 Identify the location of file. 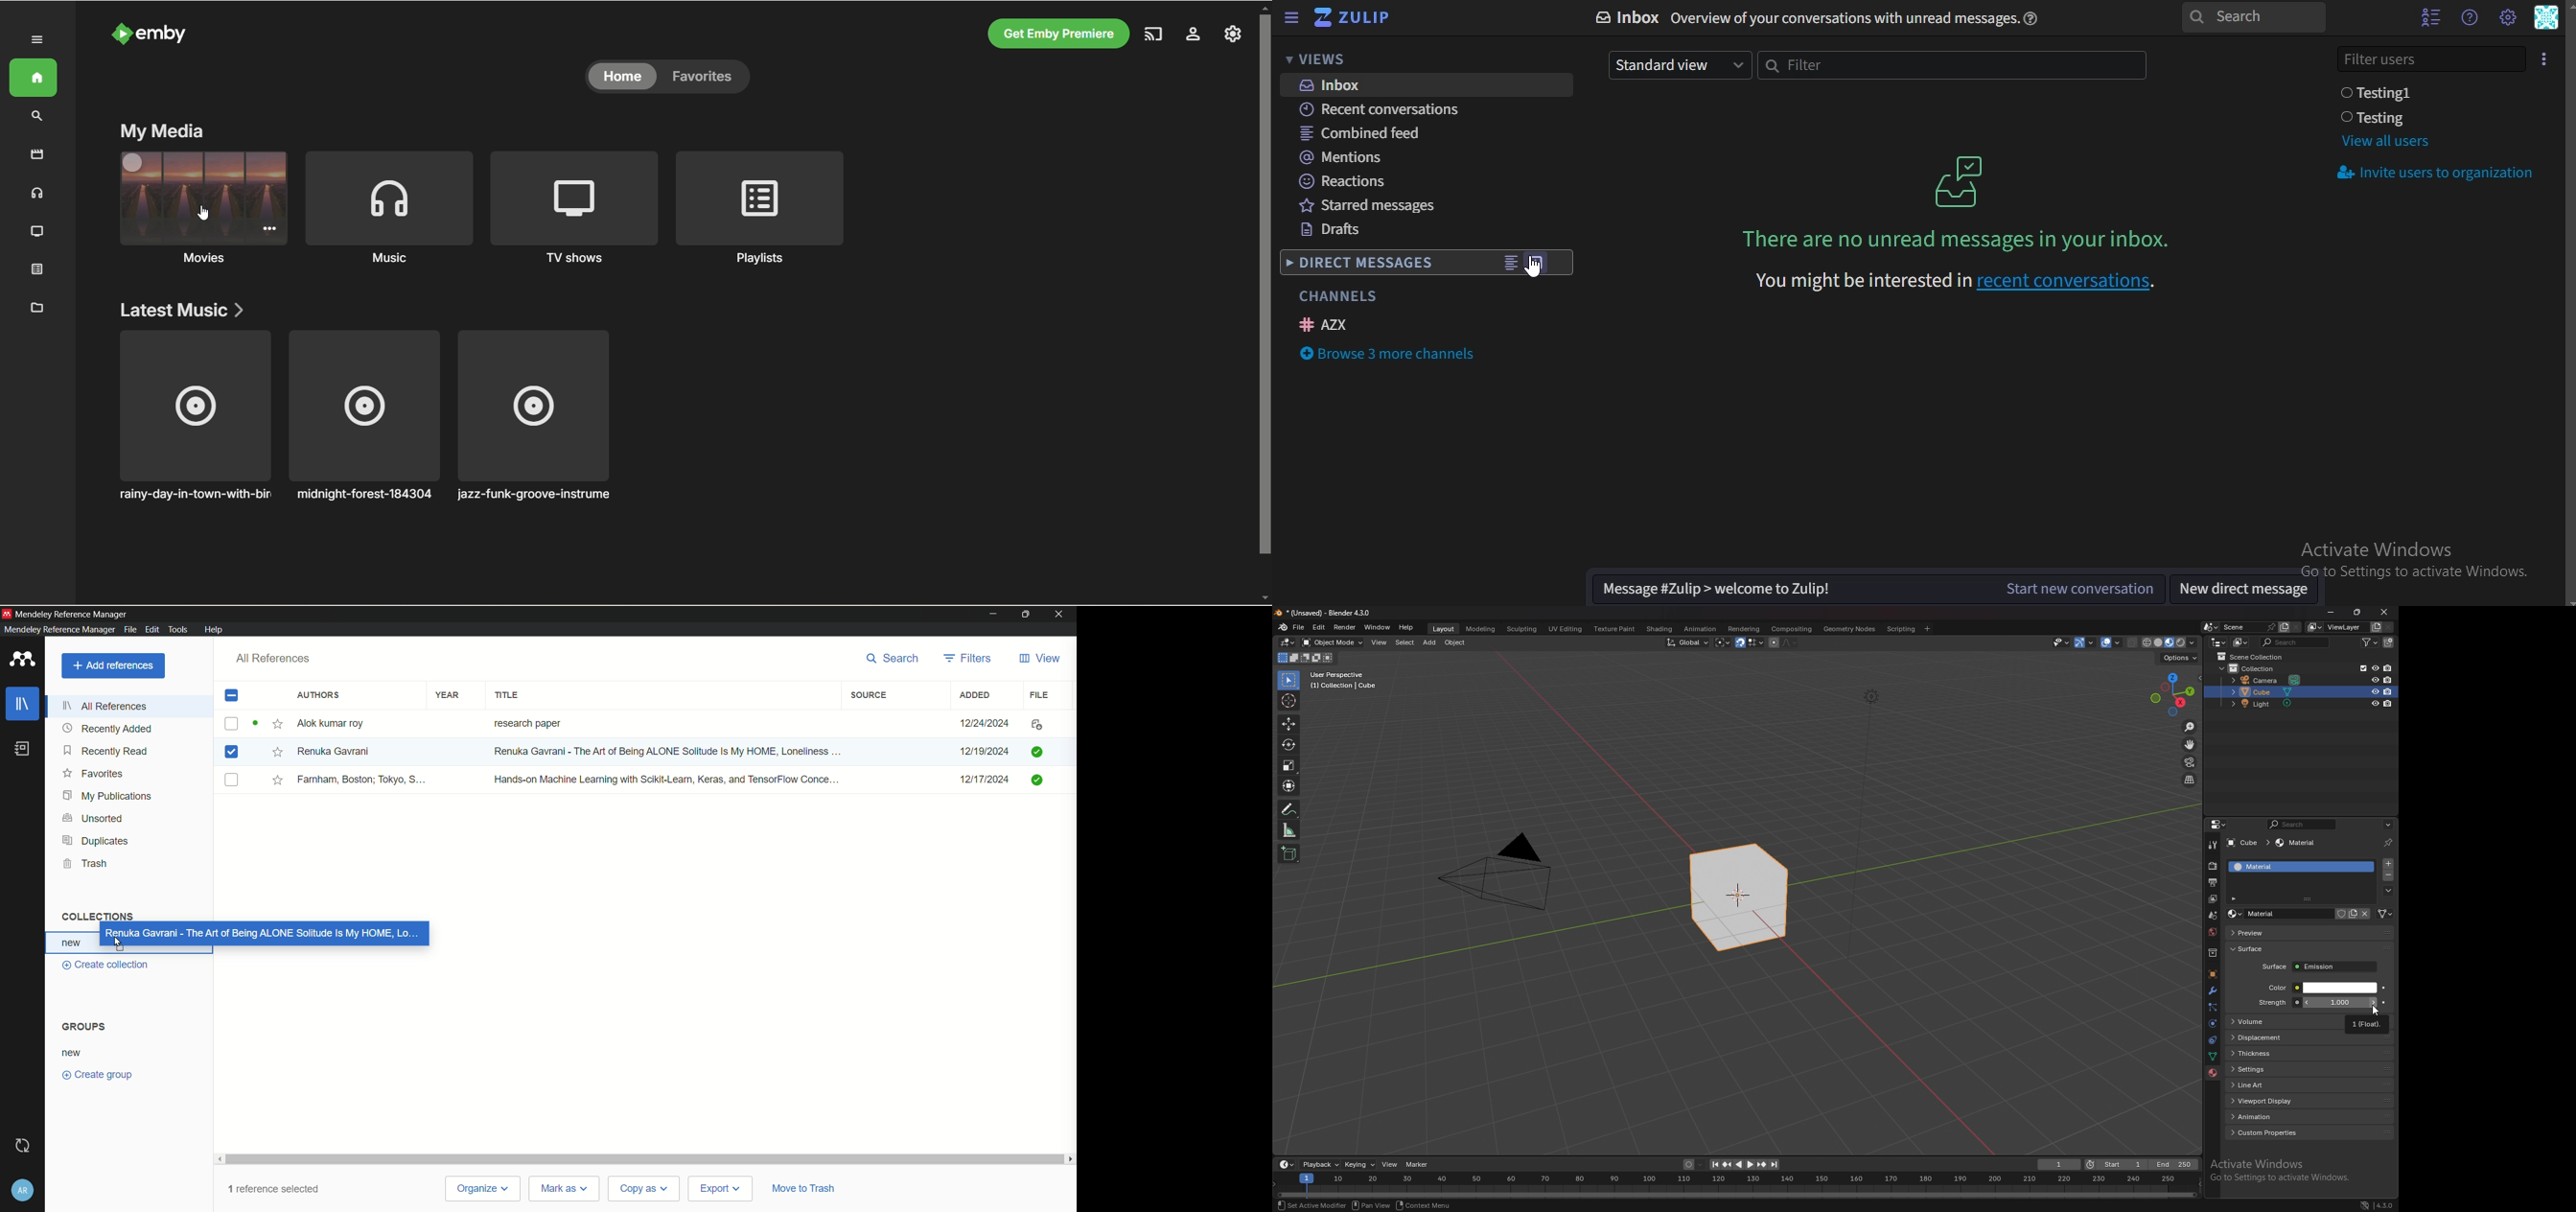
(1035, 724).